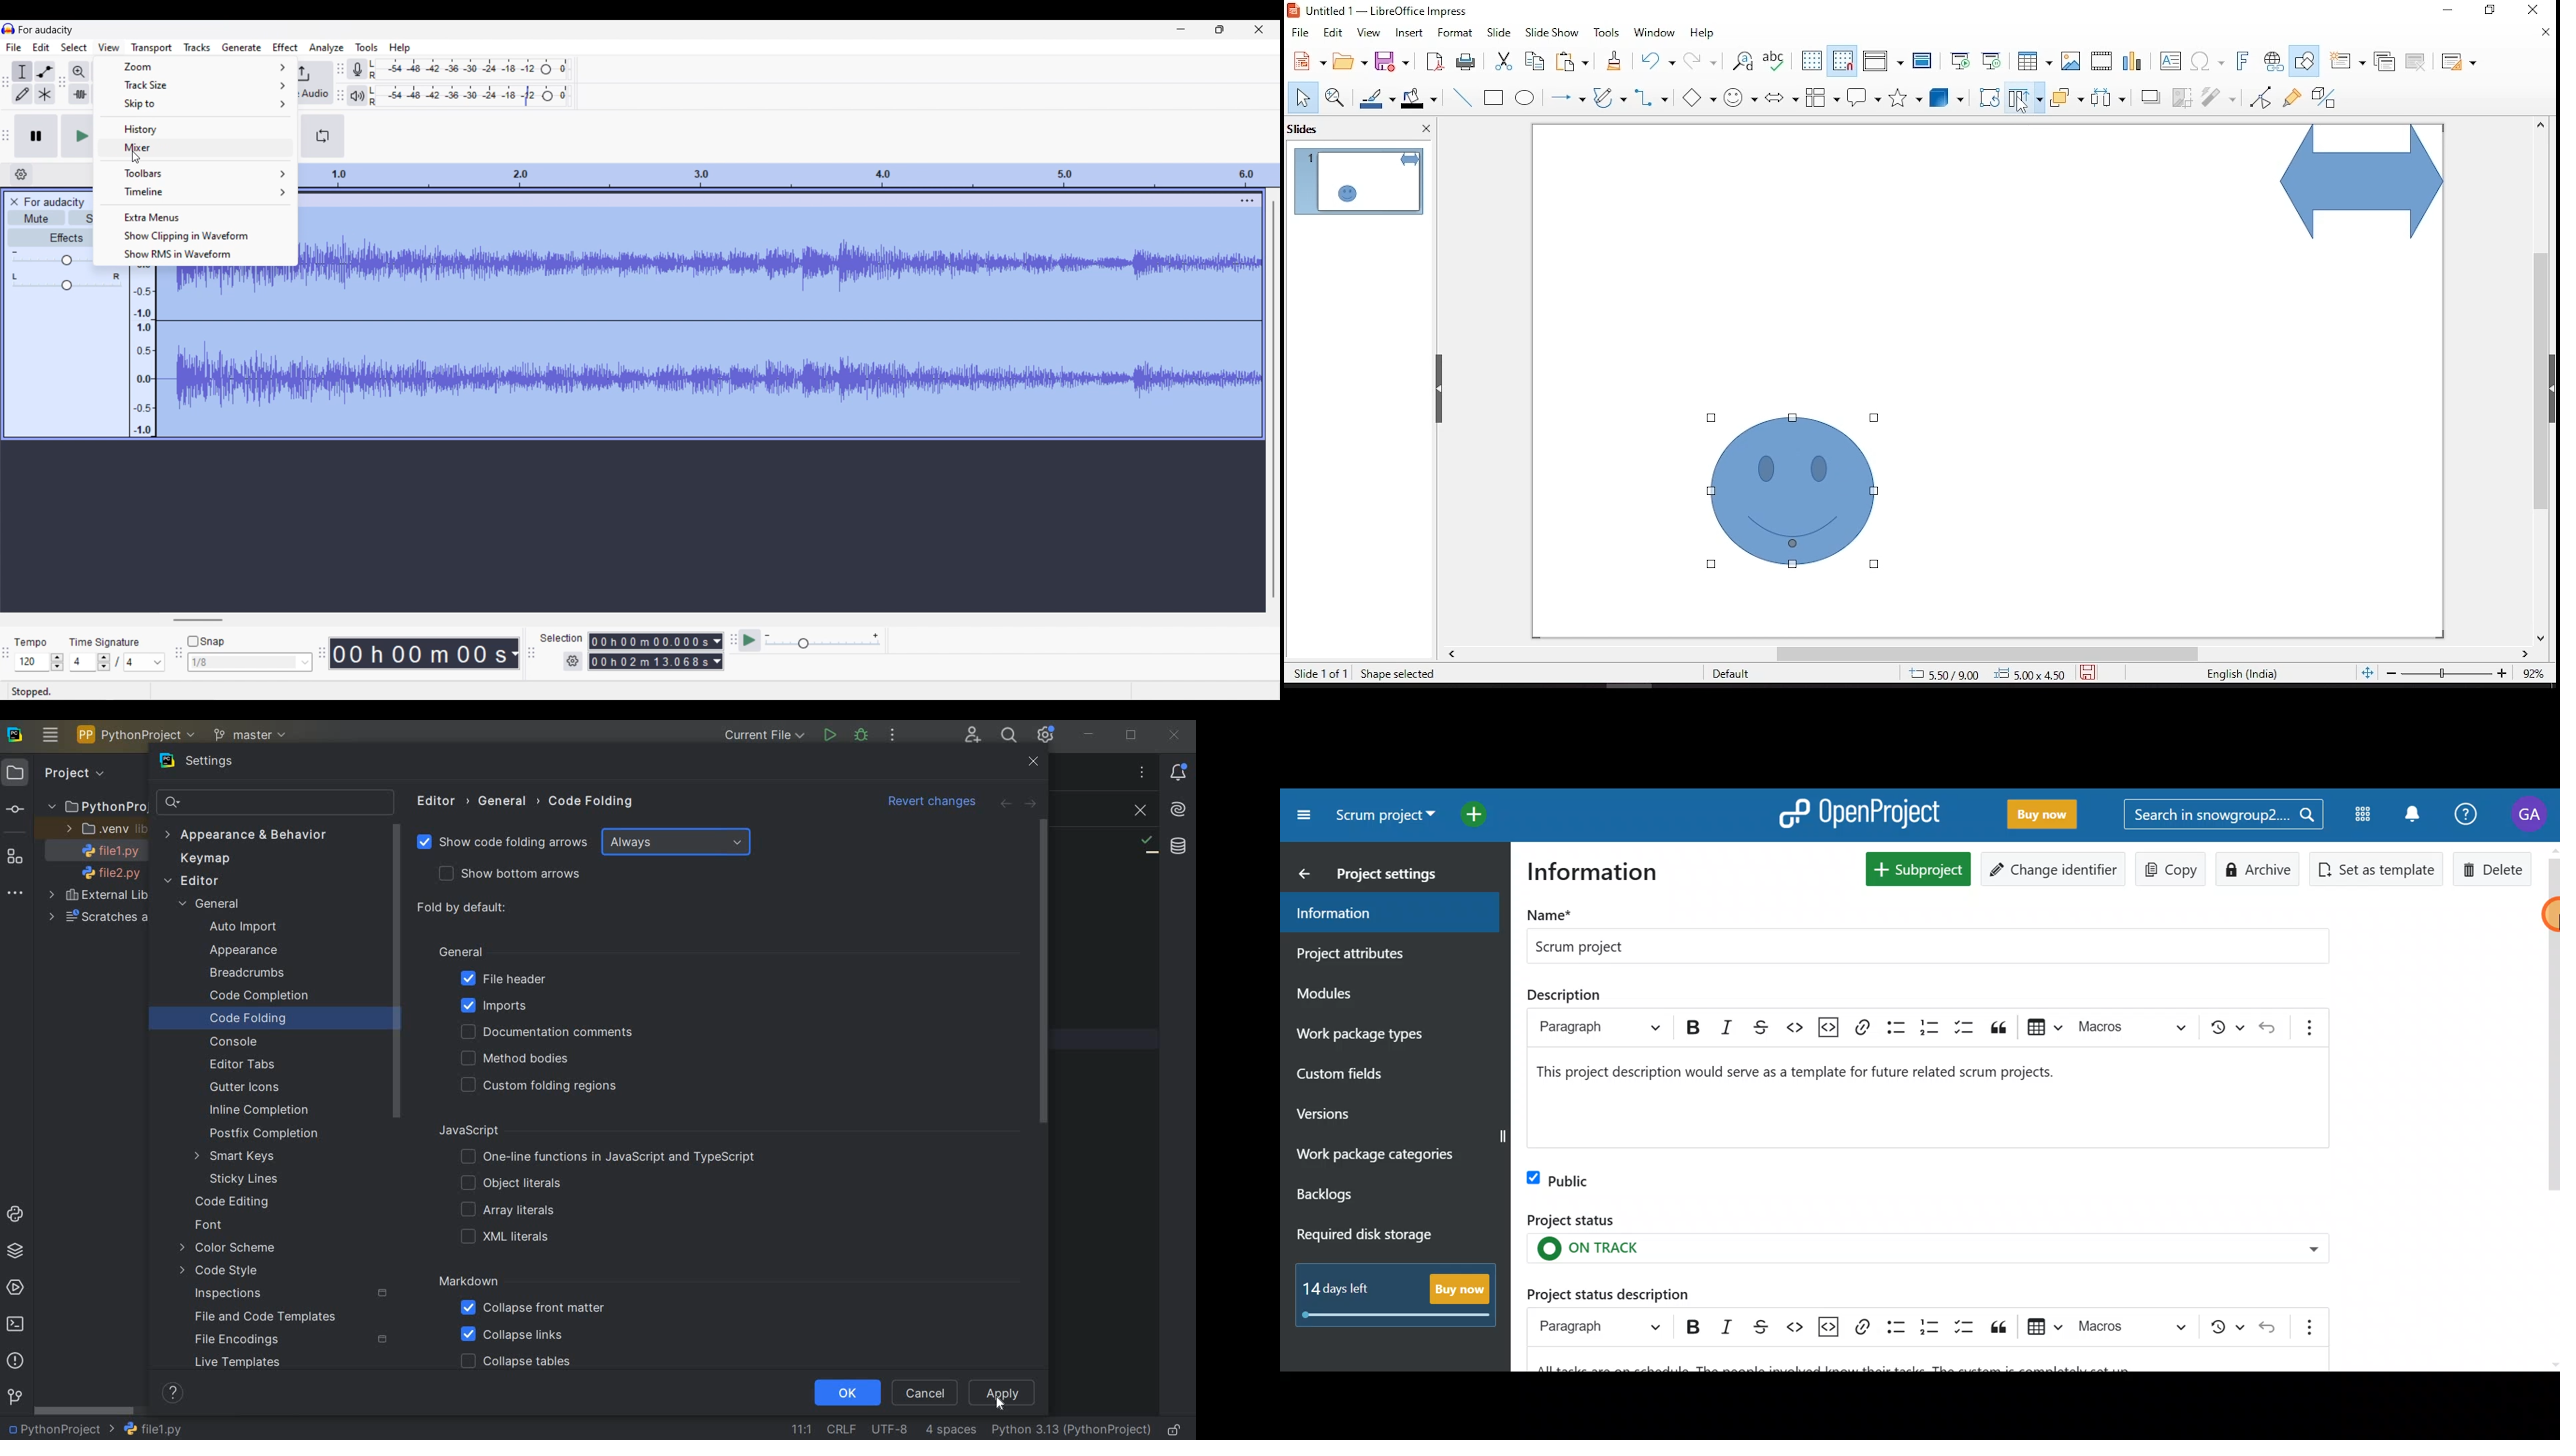 The width and height of the screenshot is (2576, 1456). What do you see at coordinates (269, 1316) in the screenshot?
I see `FILE AND CODE TEMPLATES` at bounding box center [269, 1316].